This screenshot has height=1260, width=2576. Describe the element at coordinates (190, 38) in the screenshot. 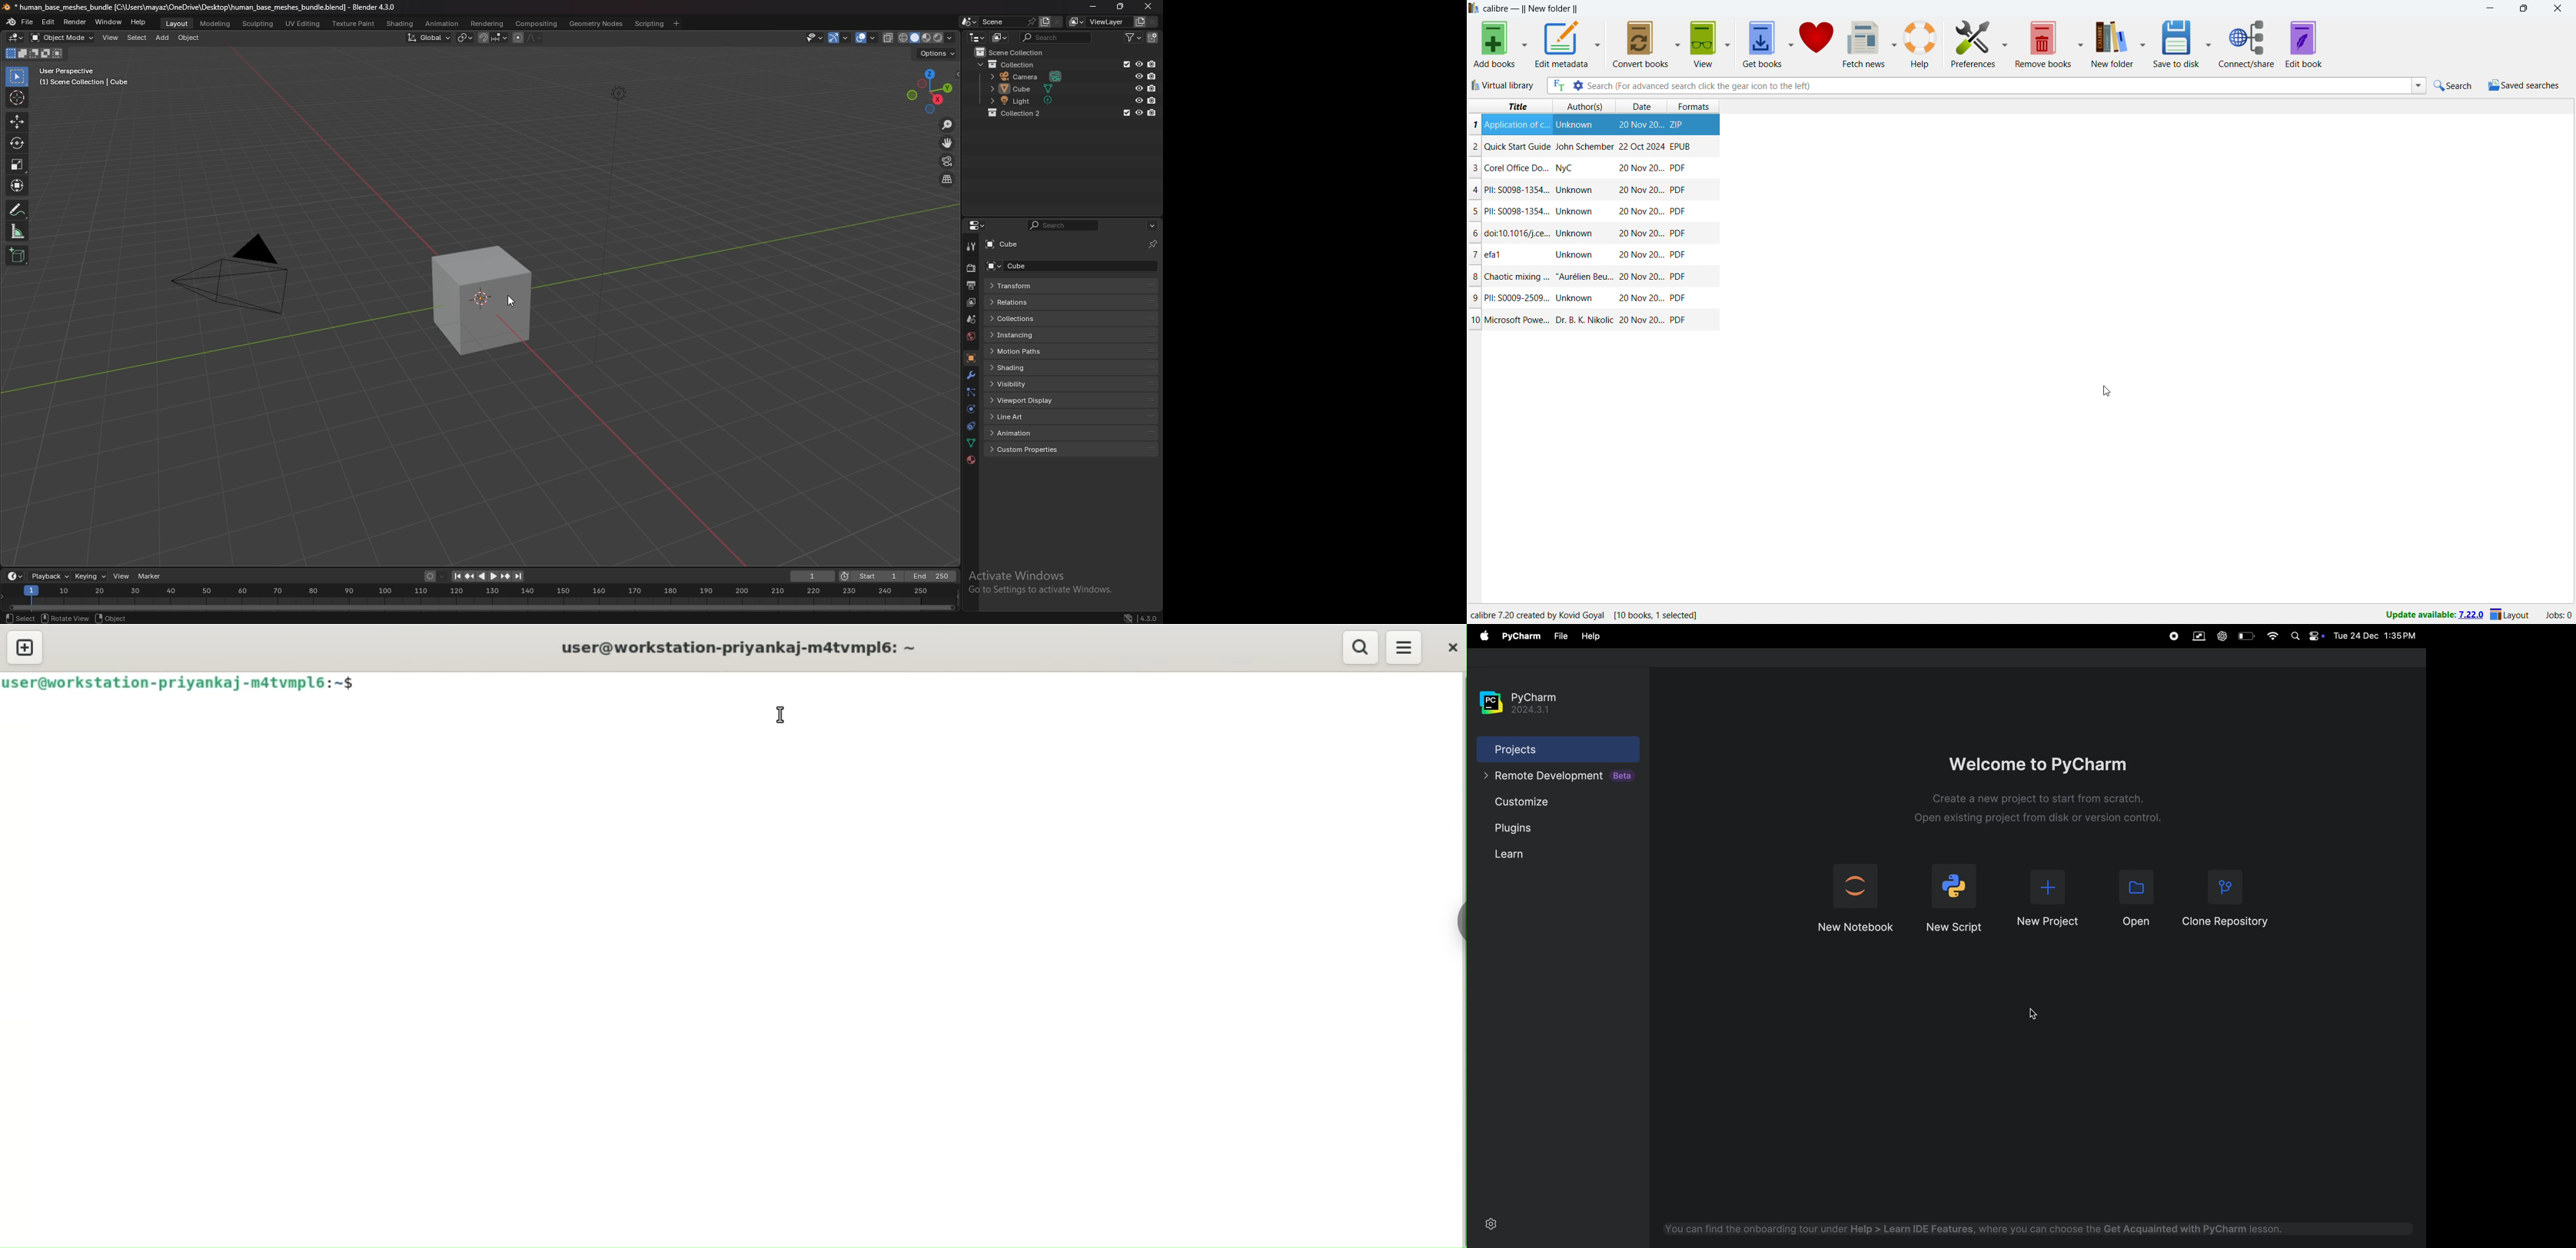

I see `object` at that location.